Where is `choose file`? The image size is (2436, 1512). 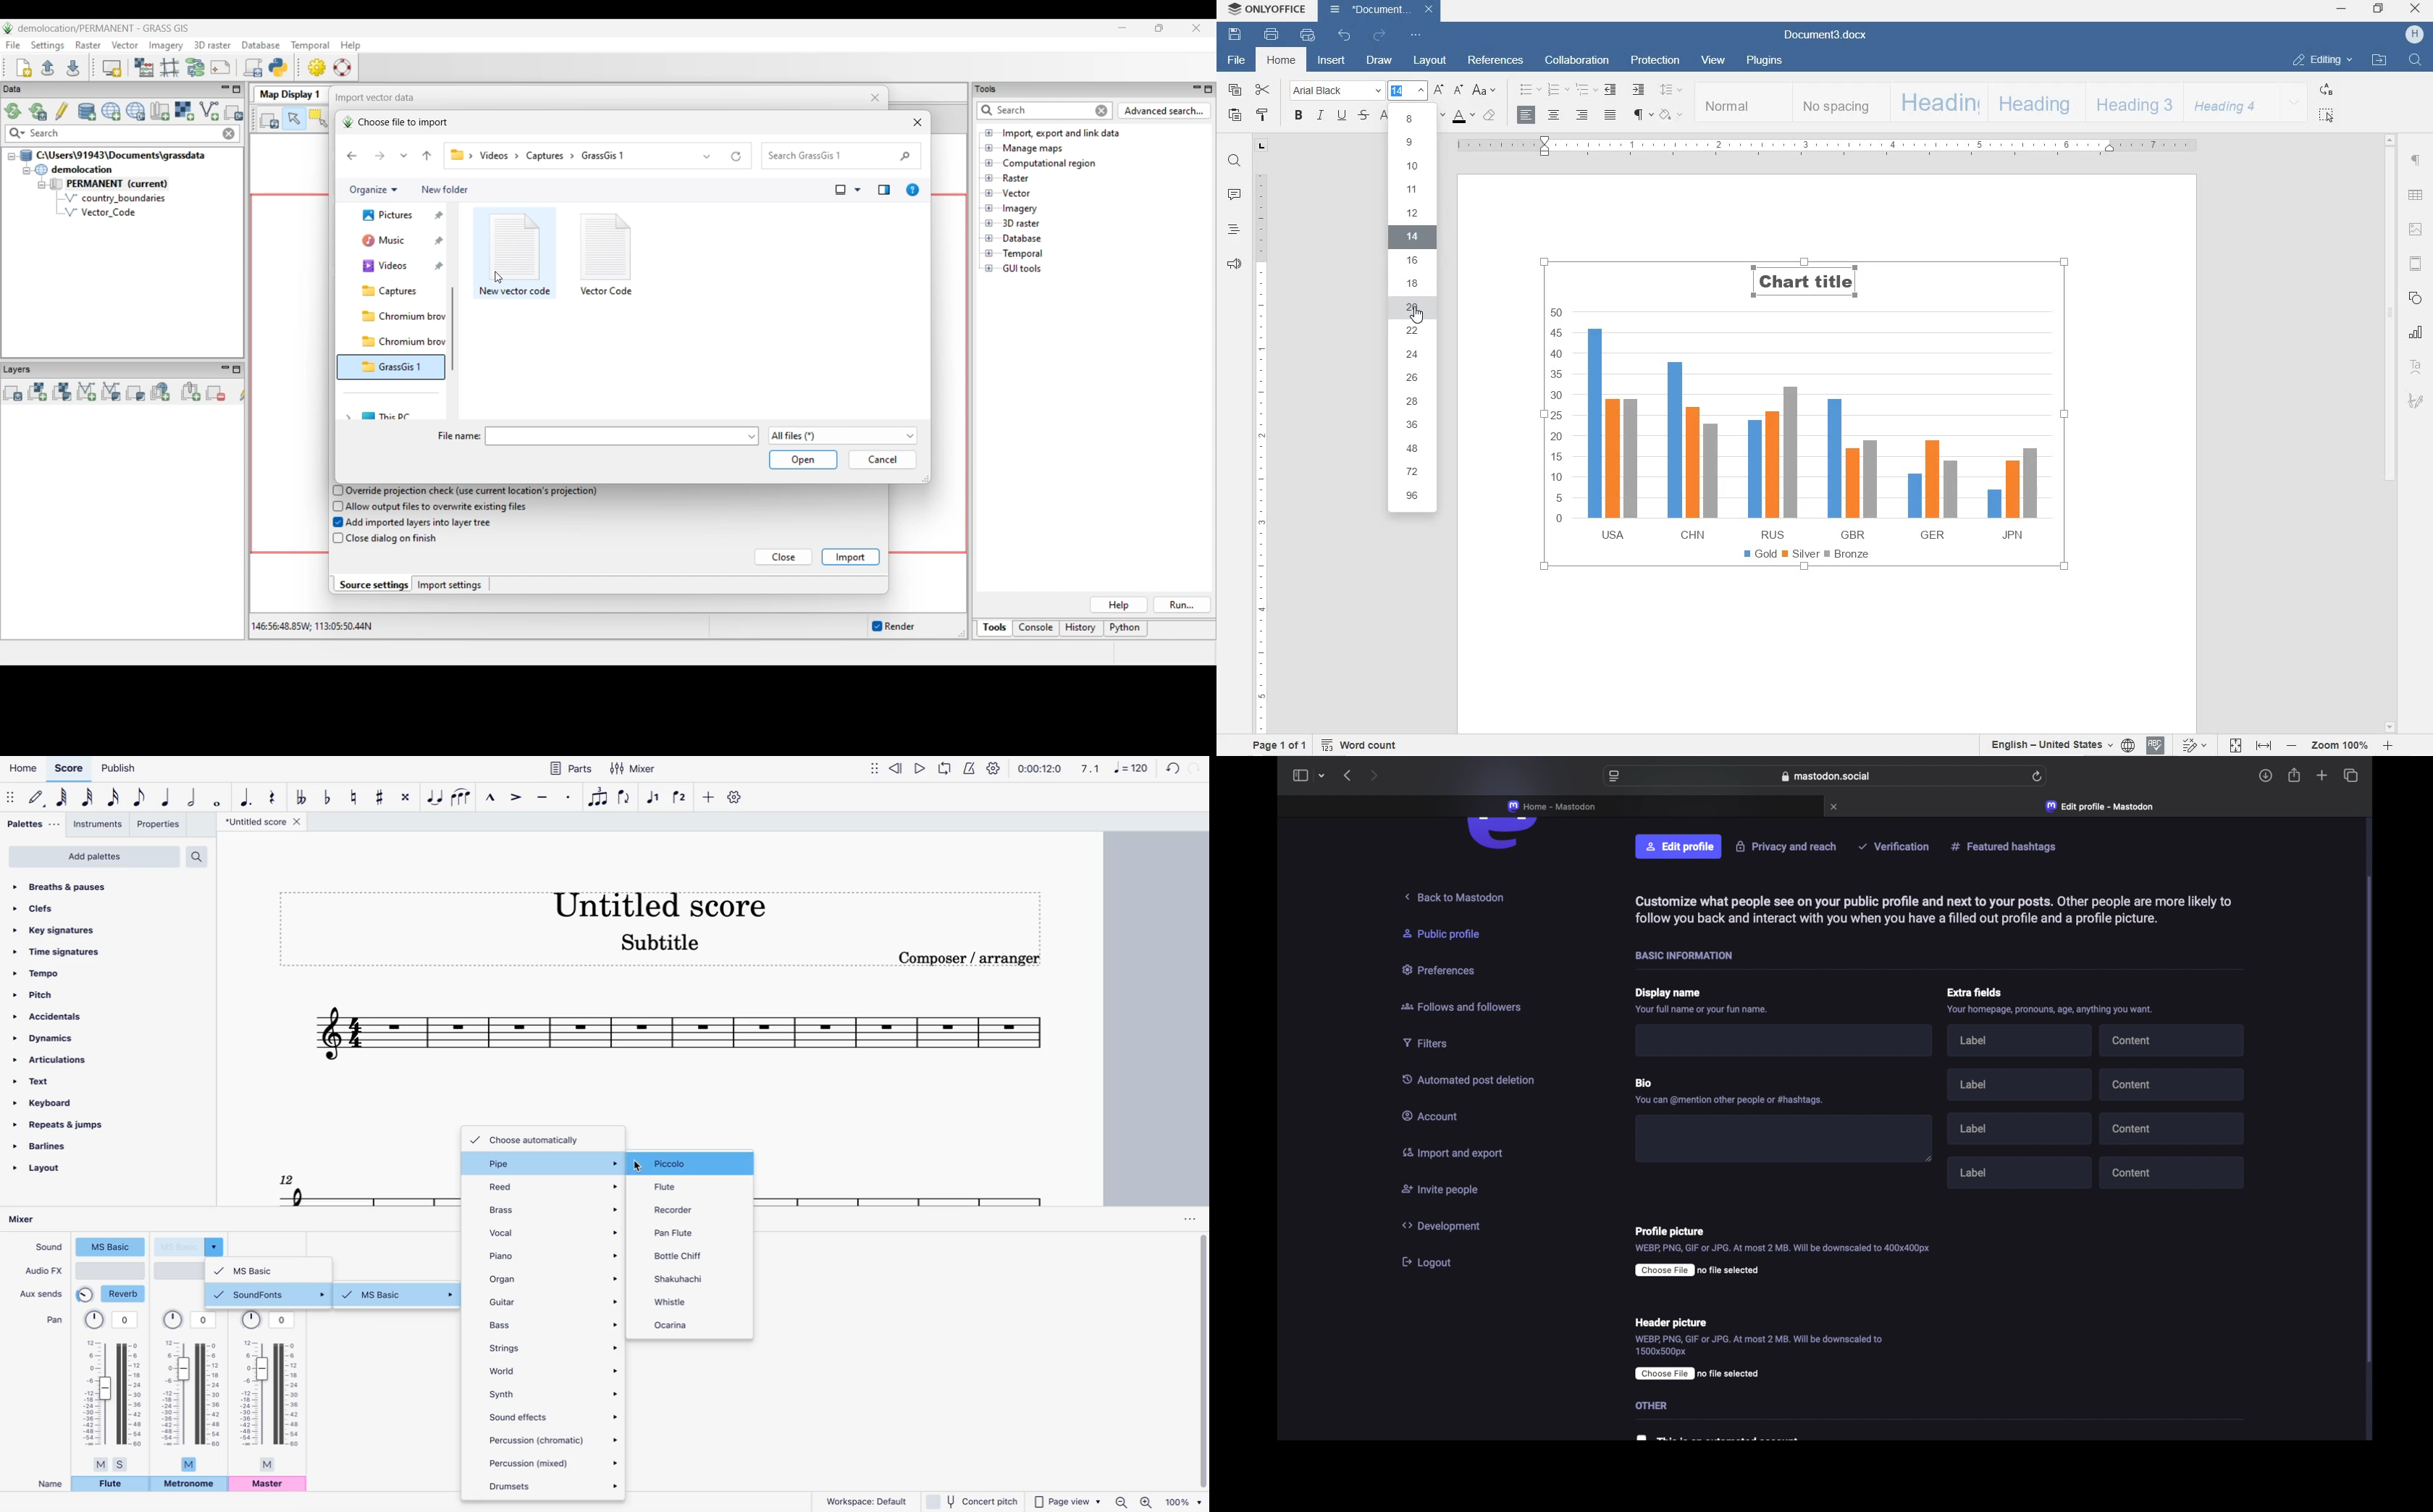 choose file is located at coordinates (1663, 1373).